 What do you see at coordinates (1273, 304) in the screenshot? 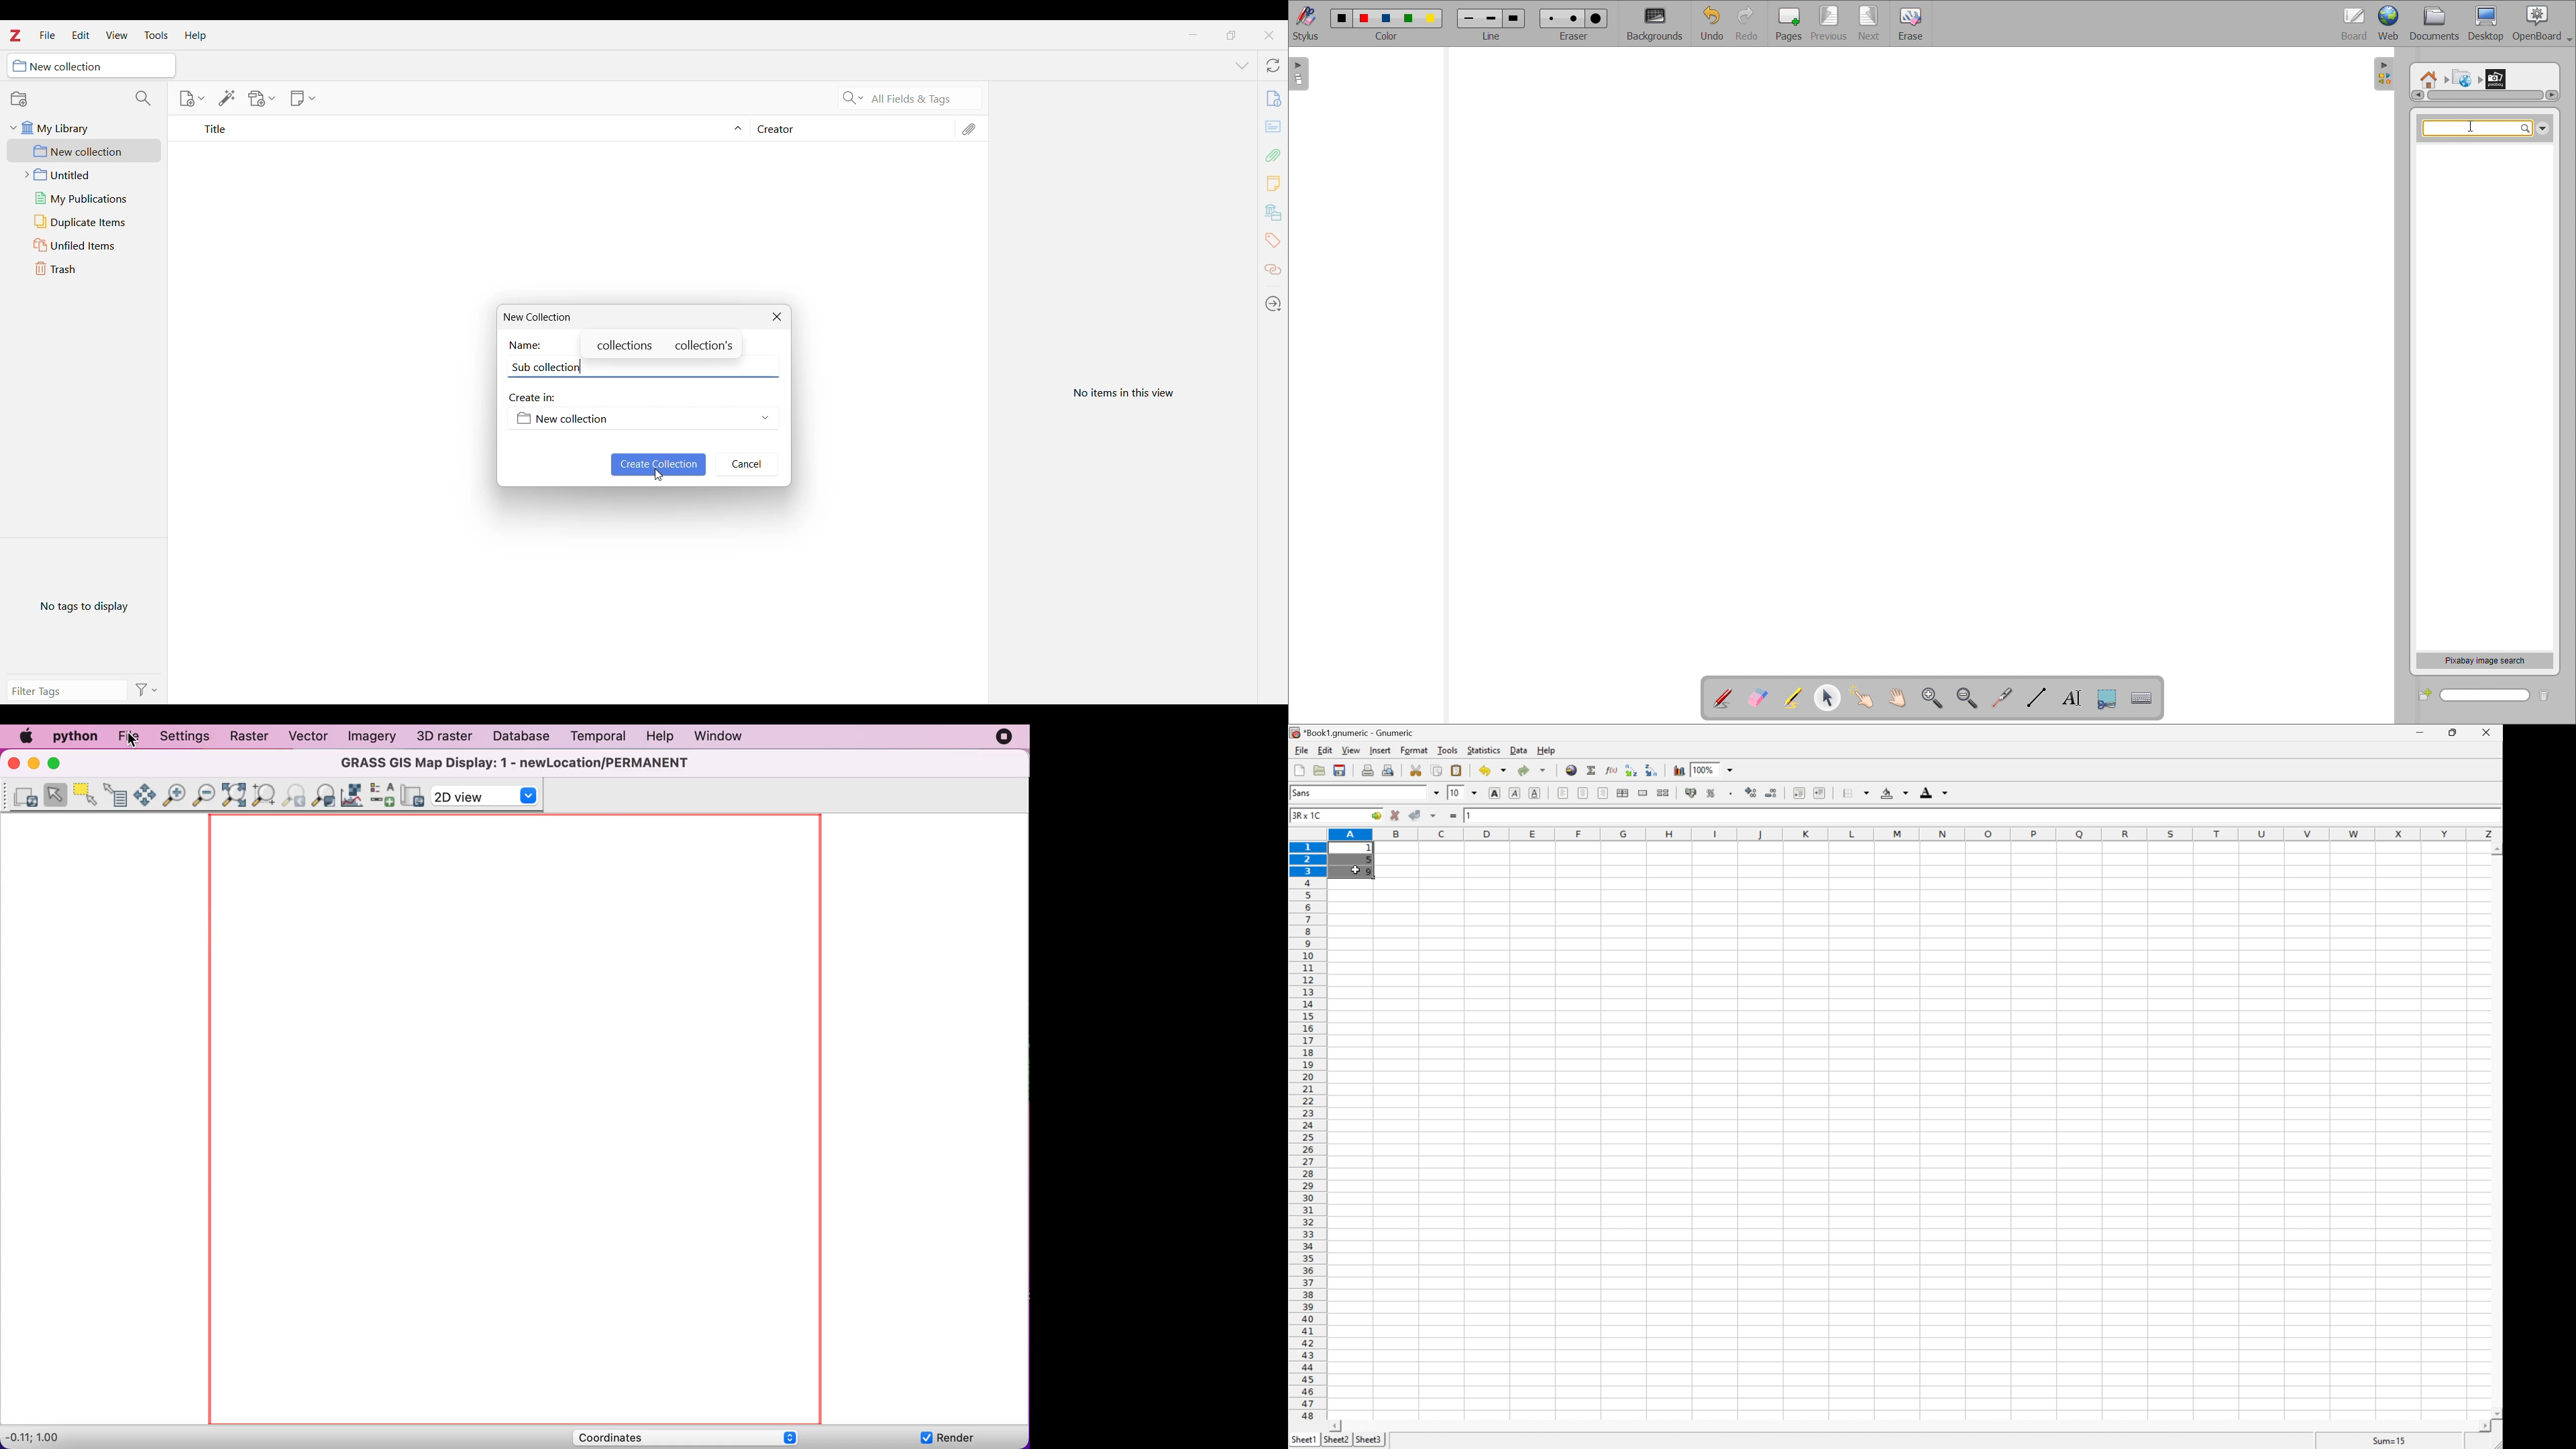
I see `Locate` at bounding box center [1273, 304].